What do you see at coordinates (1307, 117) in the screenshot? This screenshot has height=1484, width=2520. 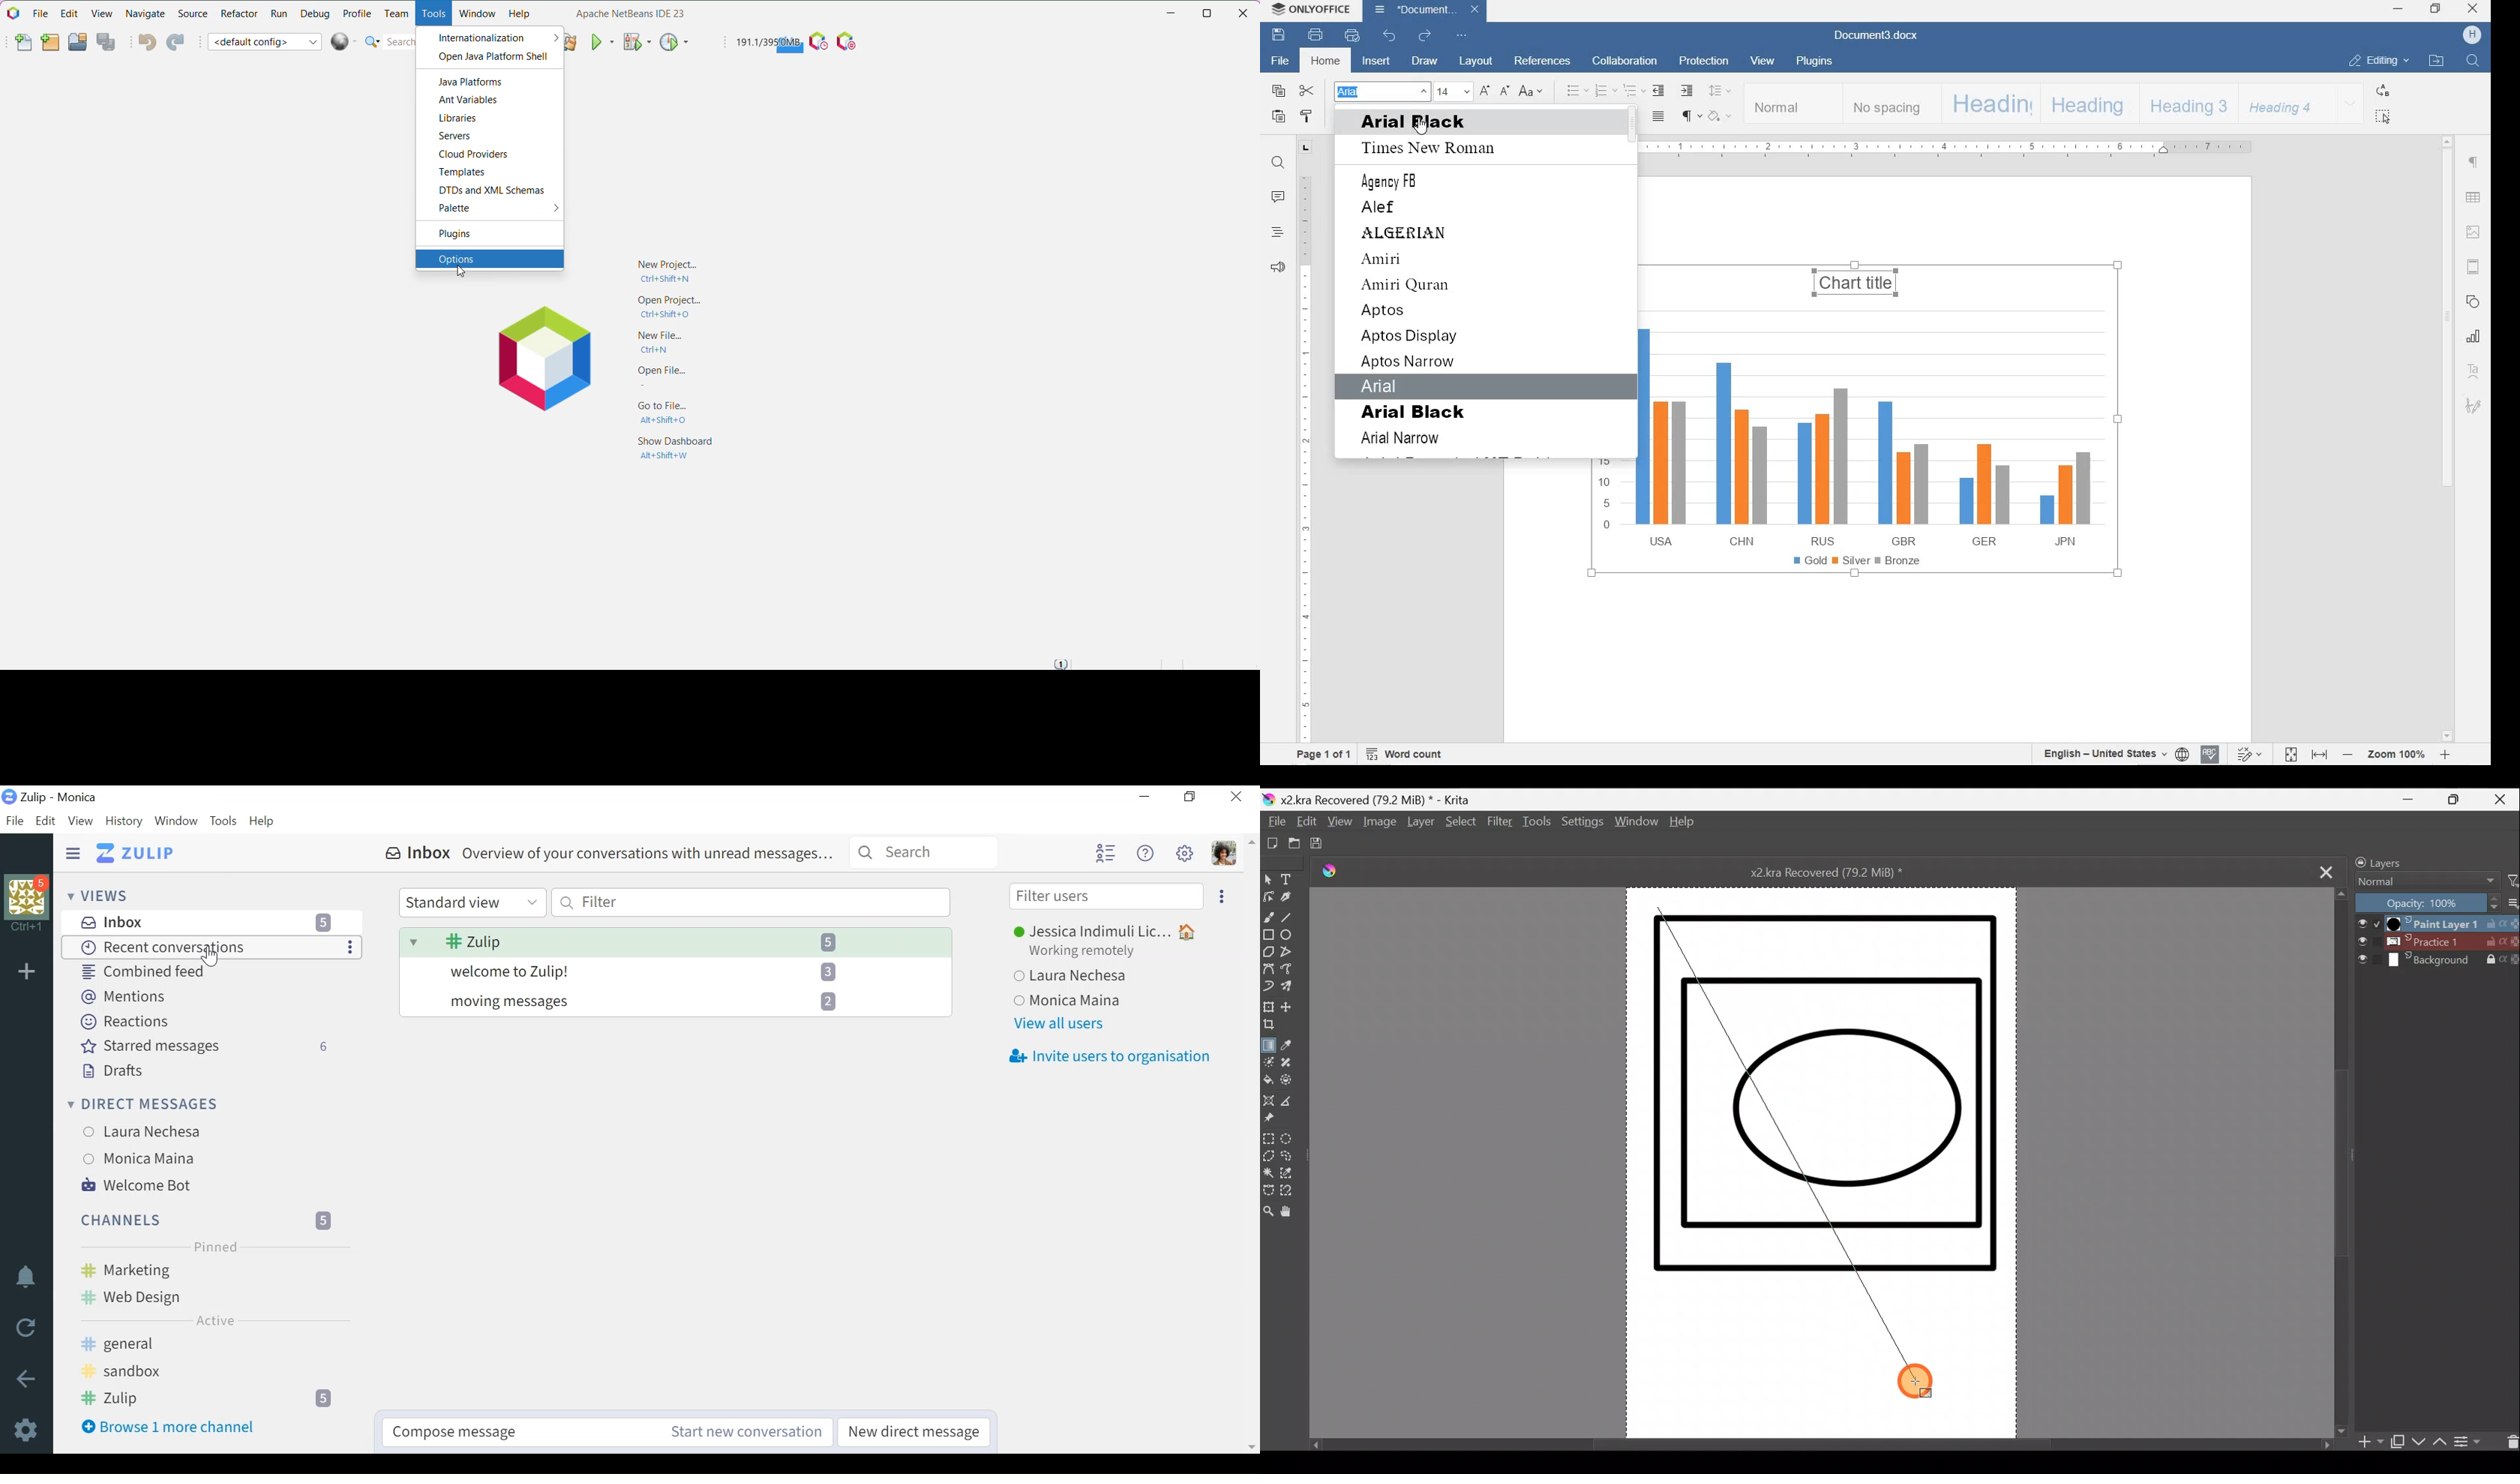 I see `COPY STYLE` at bounding box center [1307, 117].